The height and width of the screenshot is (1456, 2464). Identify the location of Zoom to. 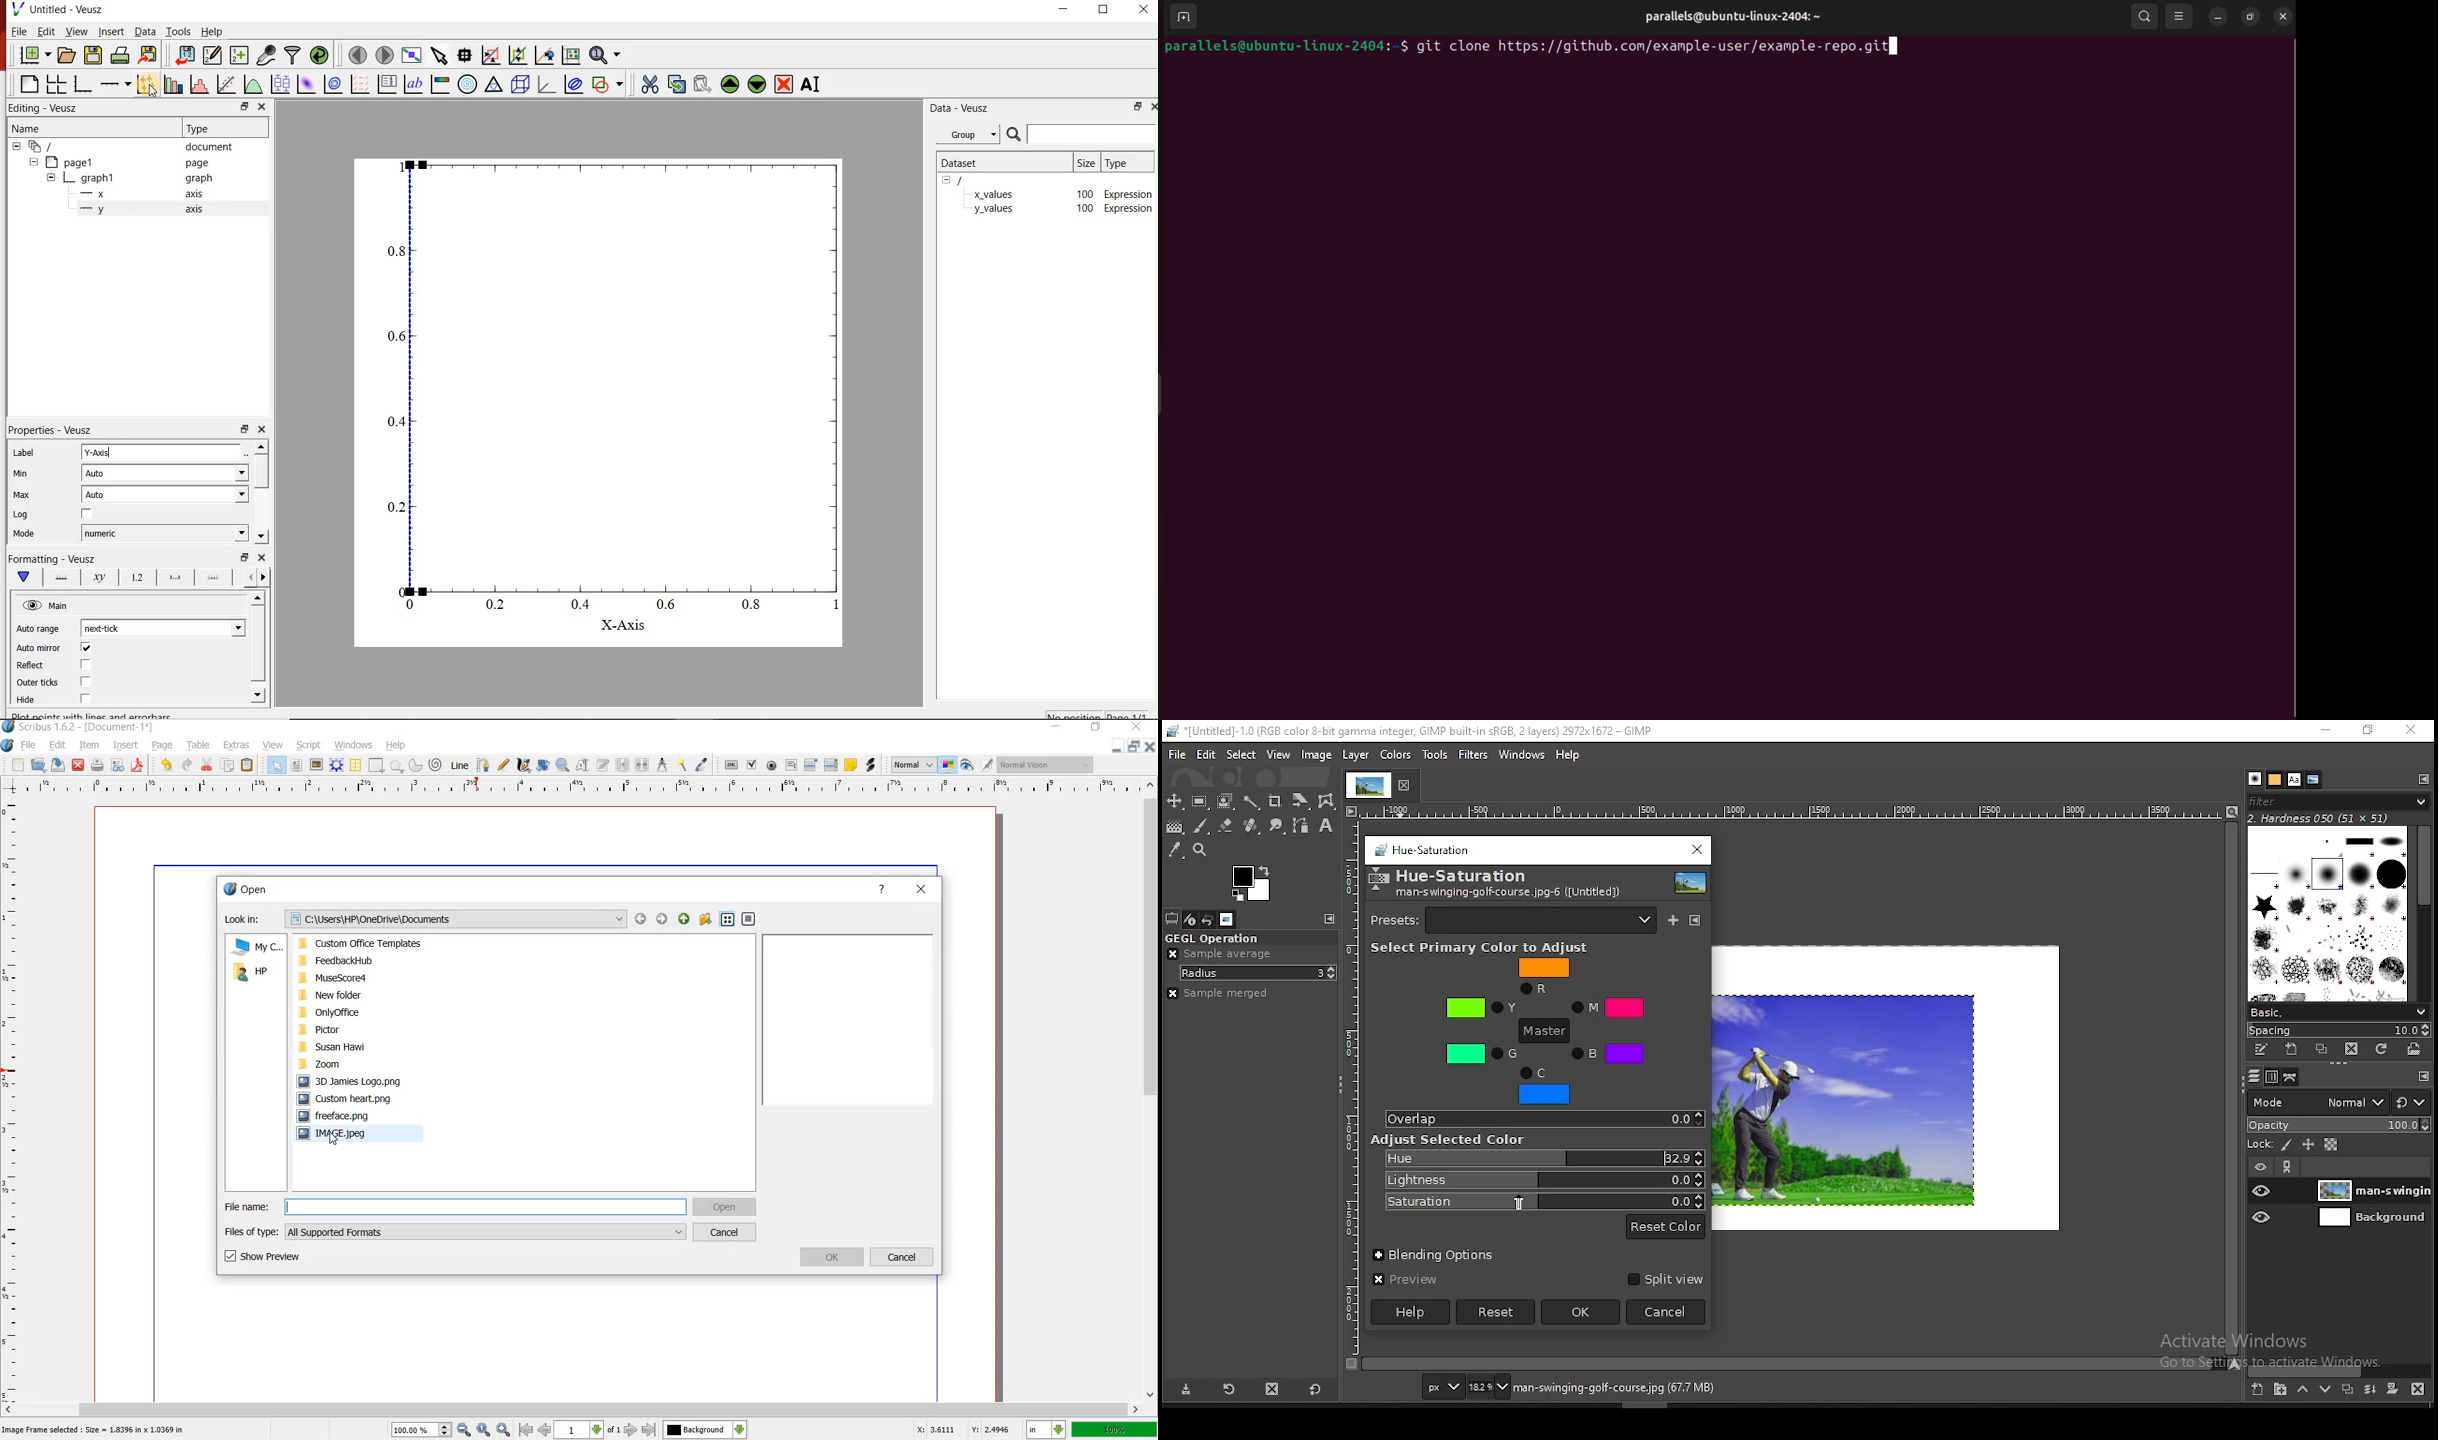
(485, 1429).